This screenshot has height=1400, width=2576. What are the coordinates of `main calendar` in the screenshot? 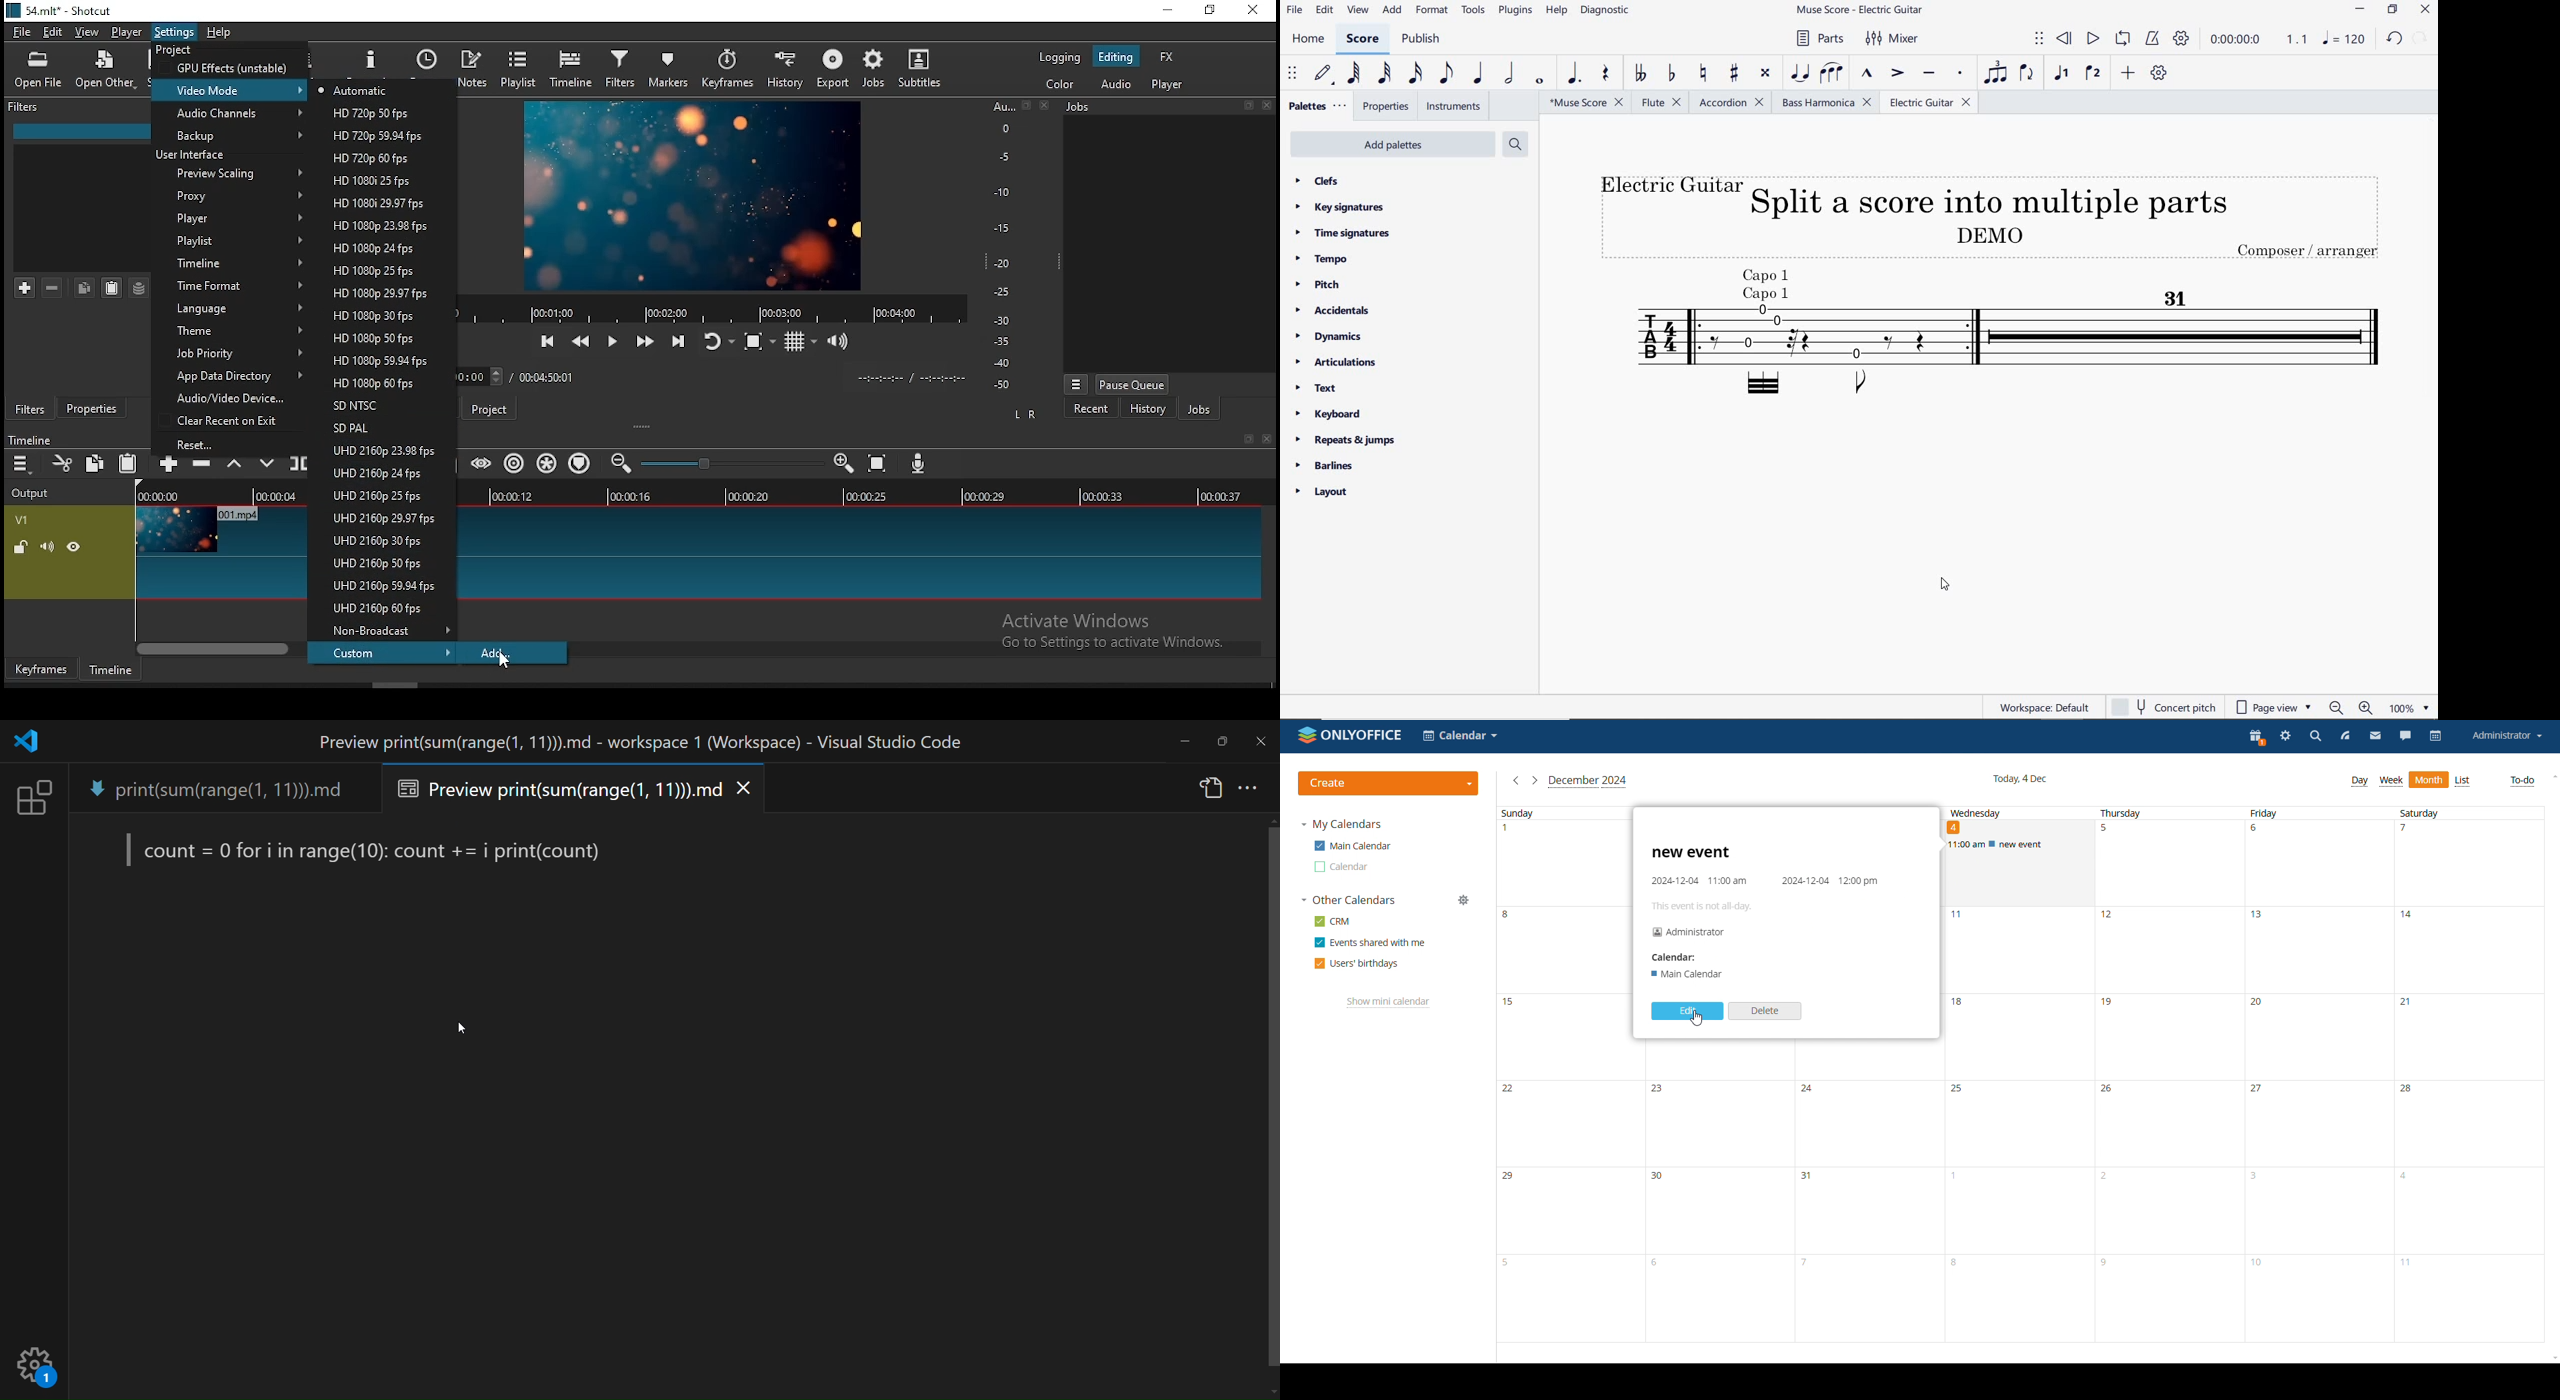 It's located at (1351, 845).